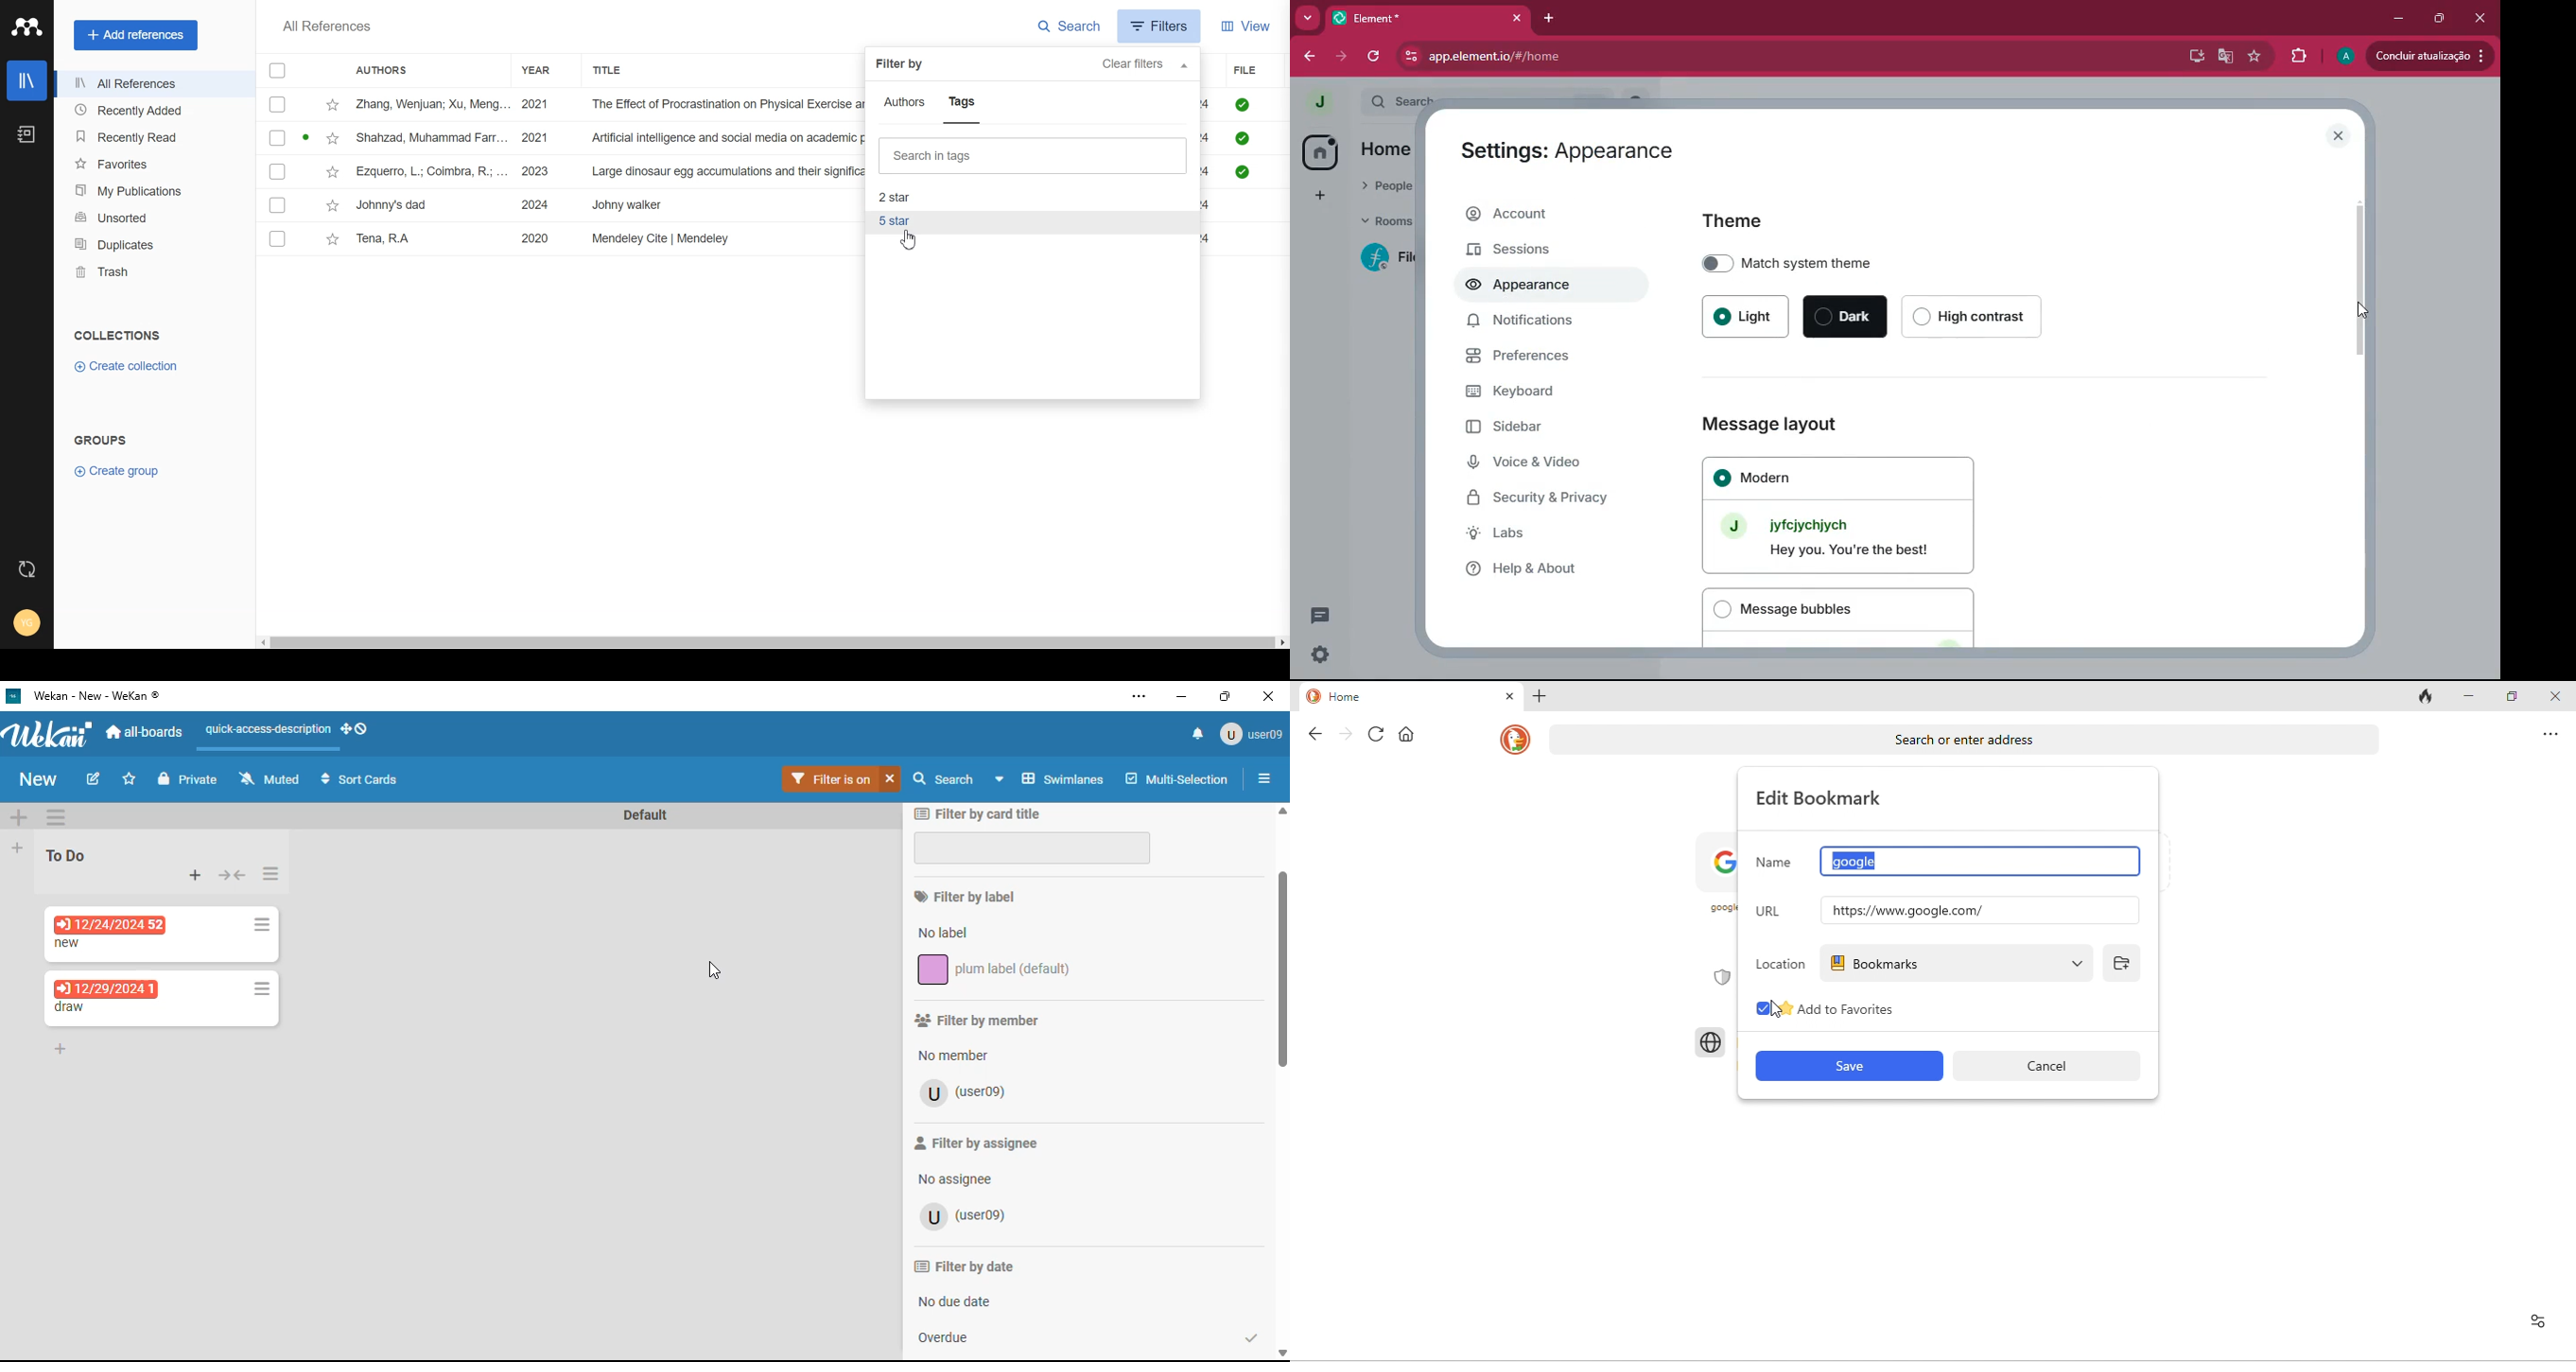 The image size is (2576, 1372). I want to click on card actions, so click(262, 926).